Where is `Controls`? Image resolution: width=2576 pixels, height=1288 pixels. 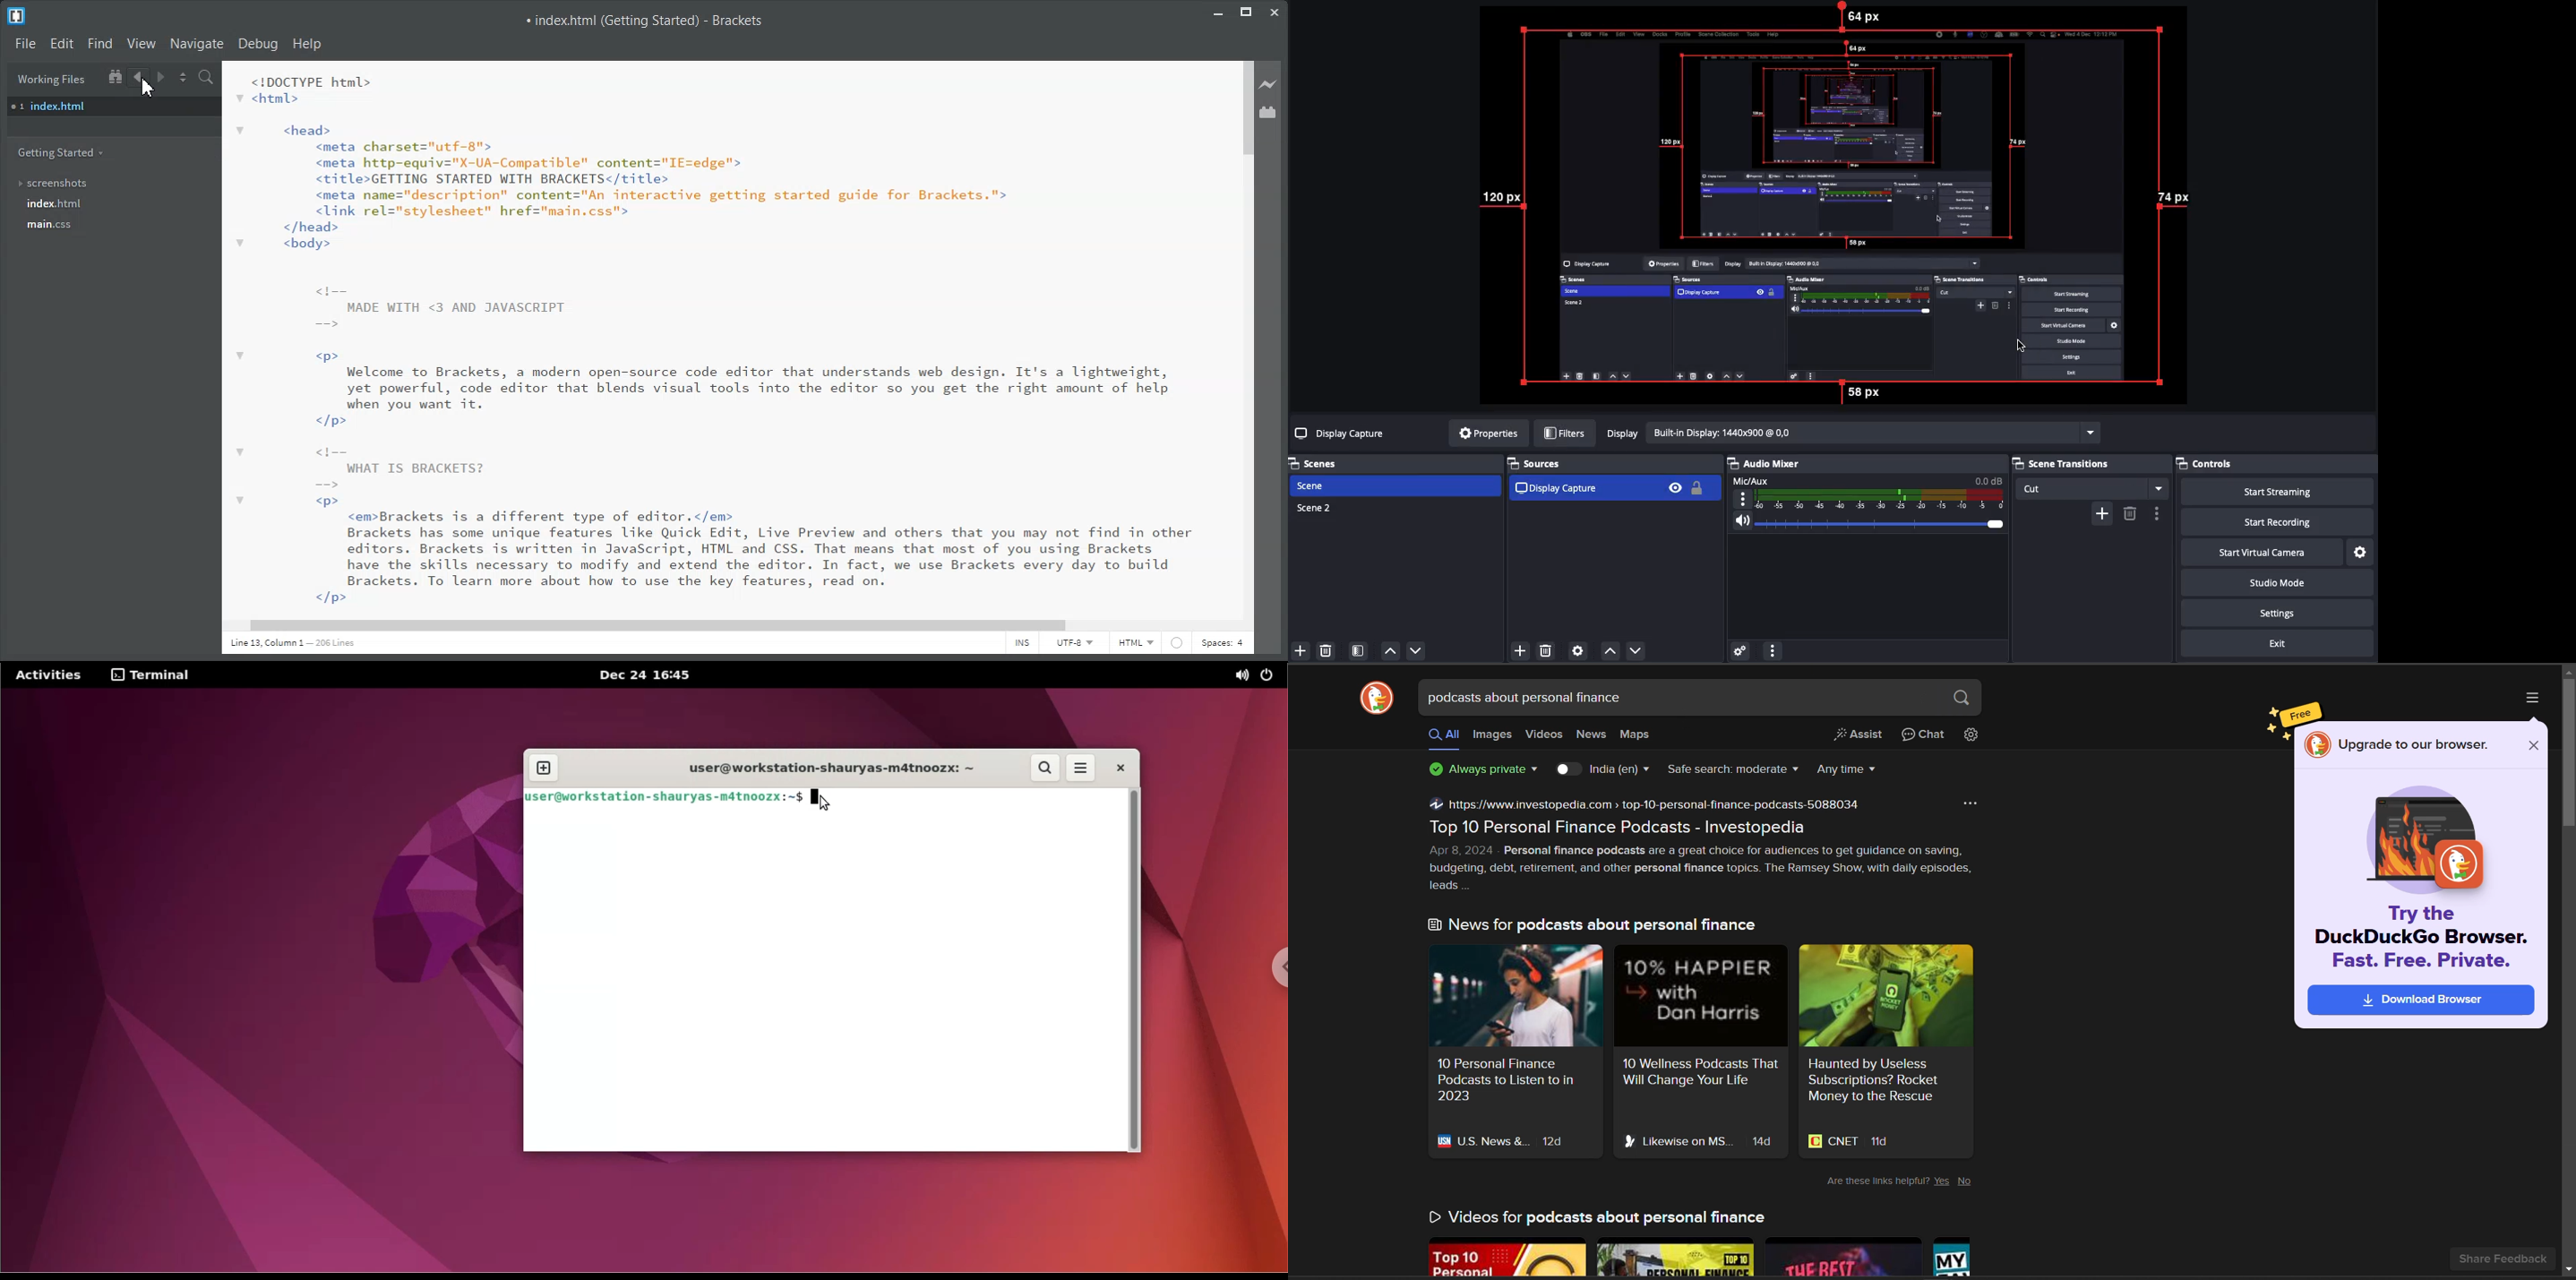 Controls is located at coordinates (2224, 465).